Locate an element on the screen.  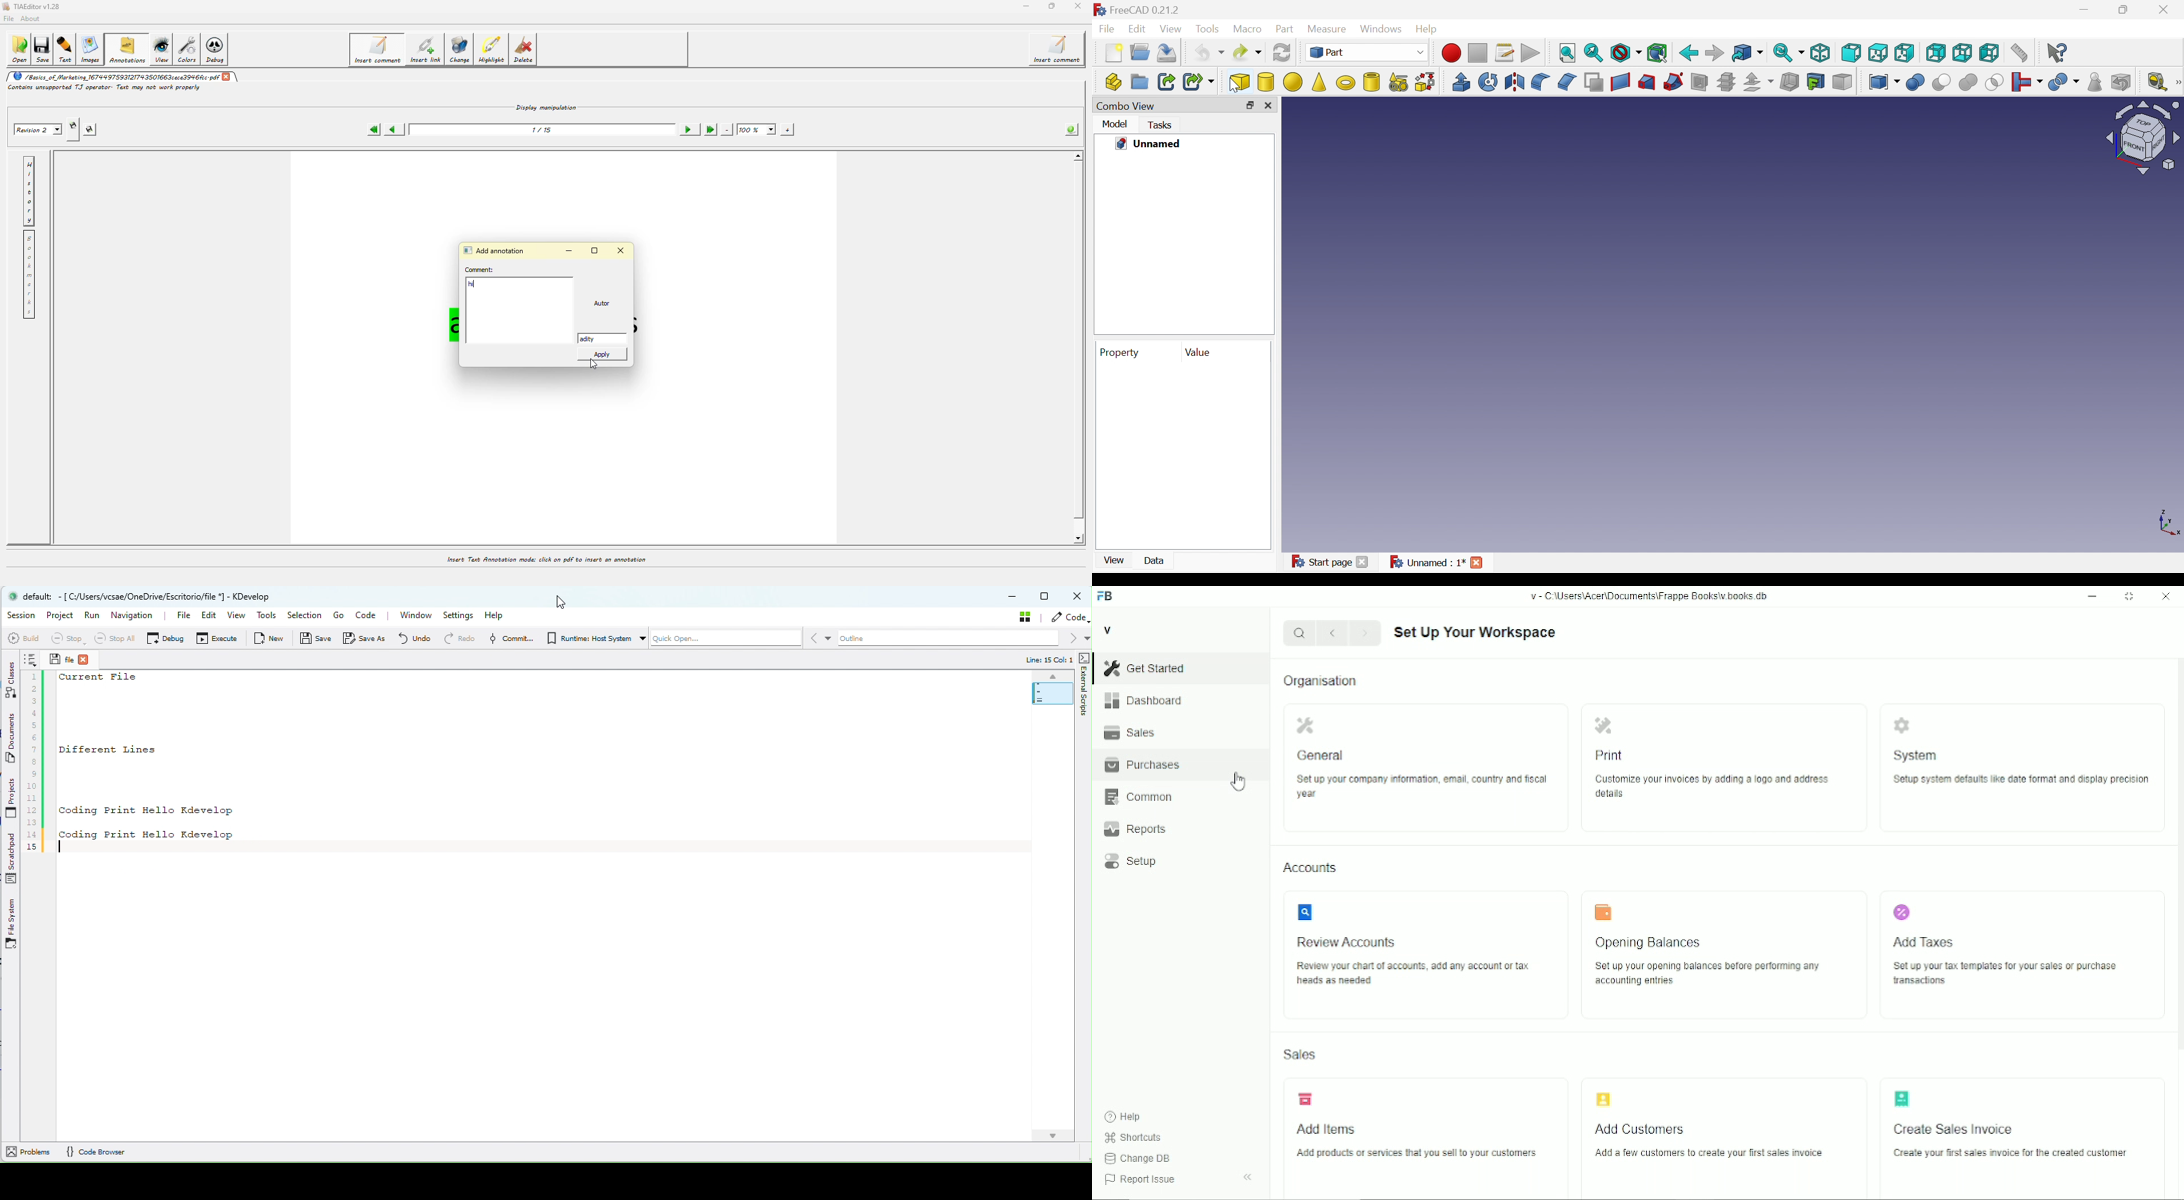
Measure distance is located at coordinates (2019, 53).